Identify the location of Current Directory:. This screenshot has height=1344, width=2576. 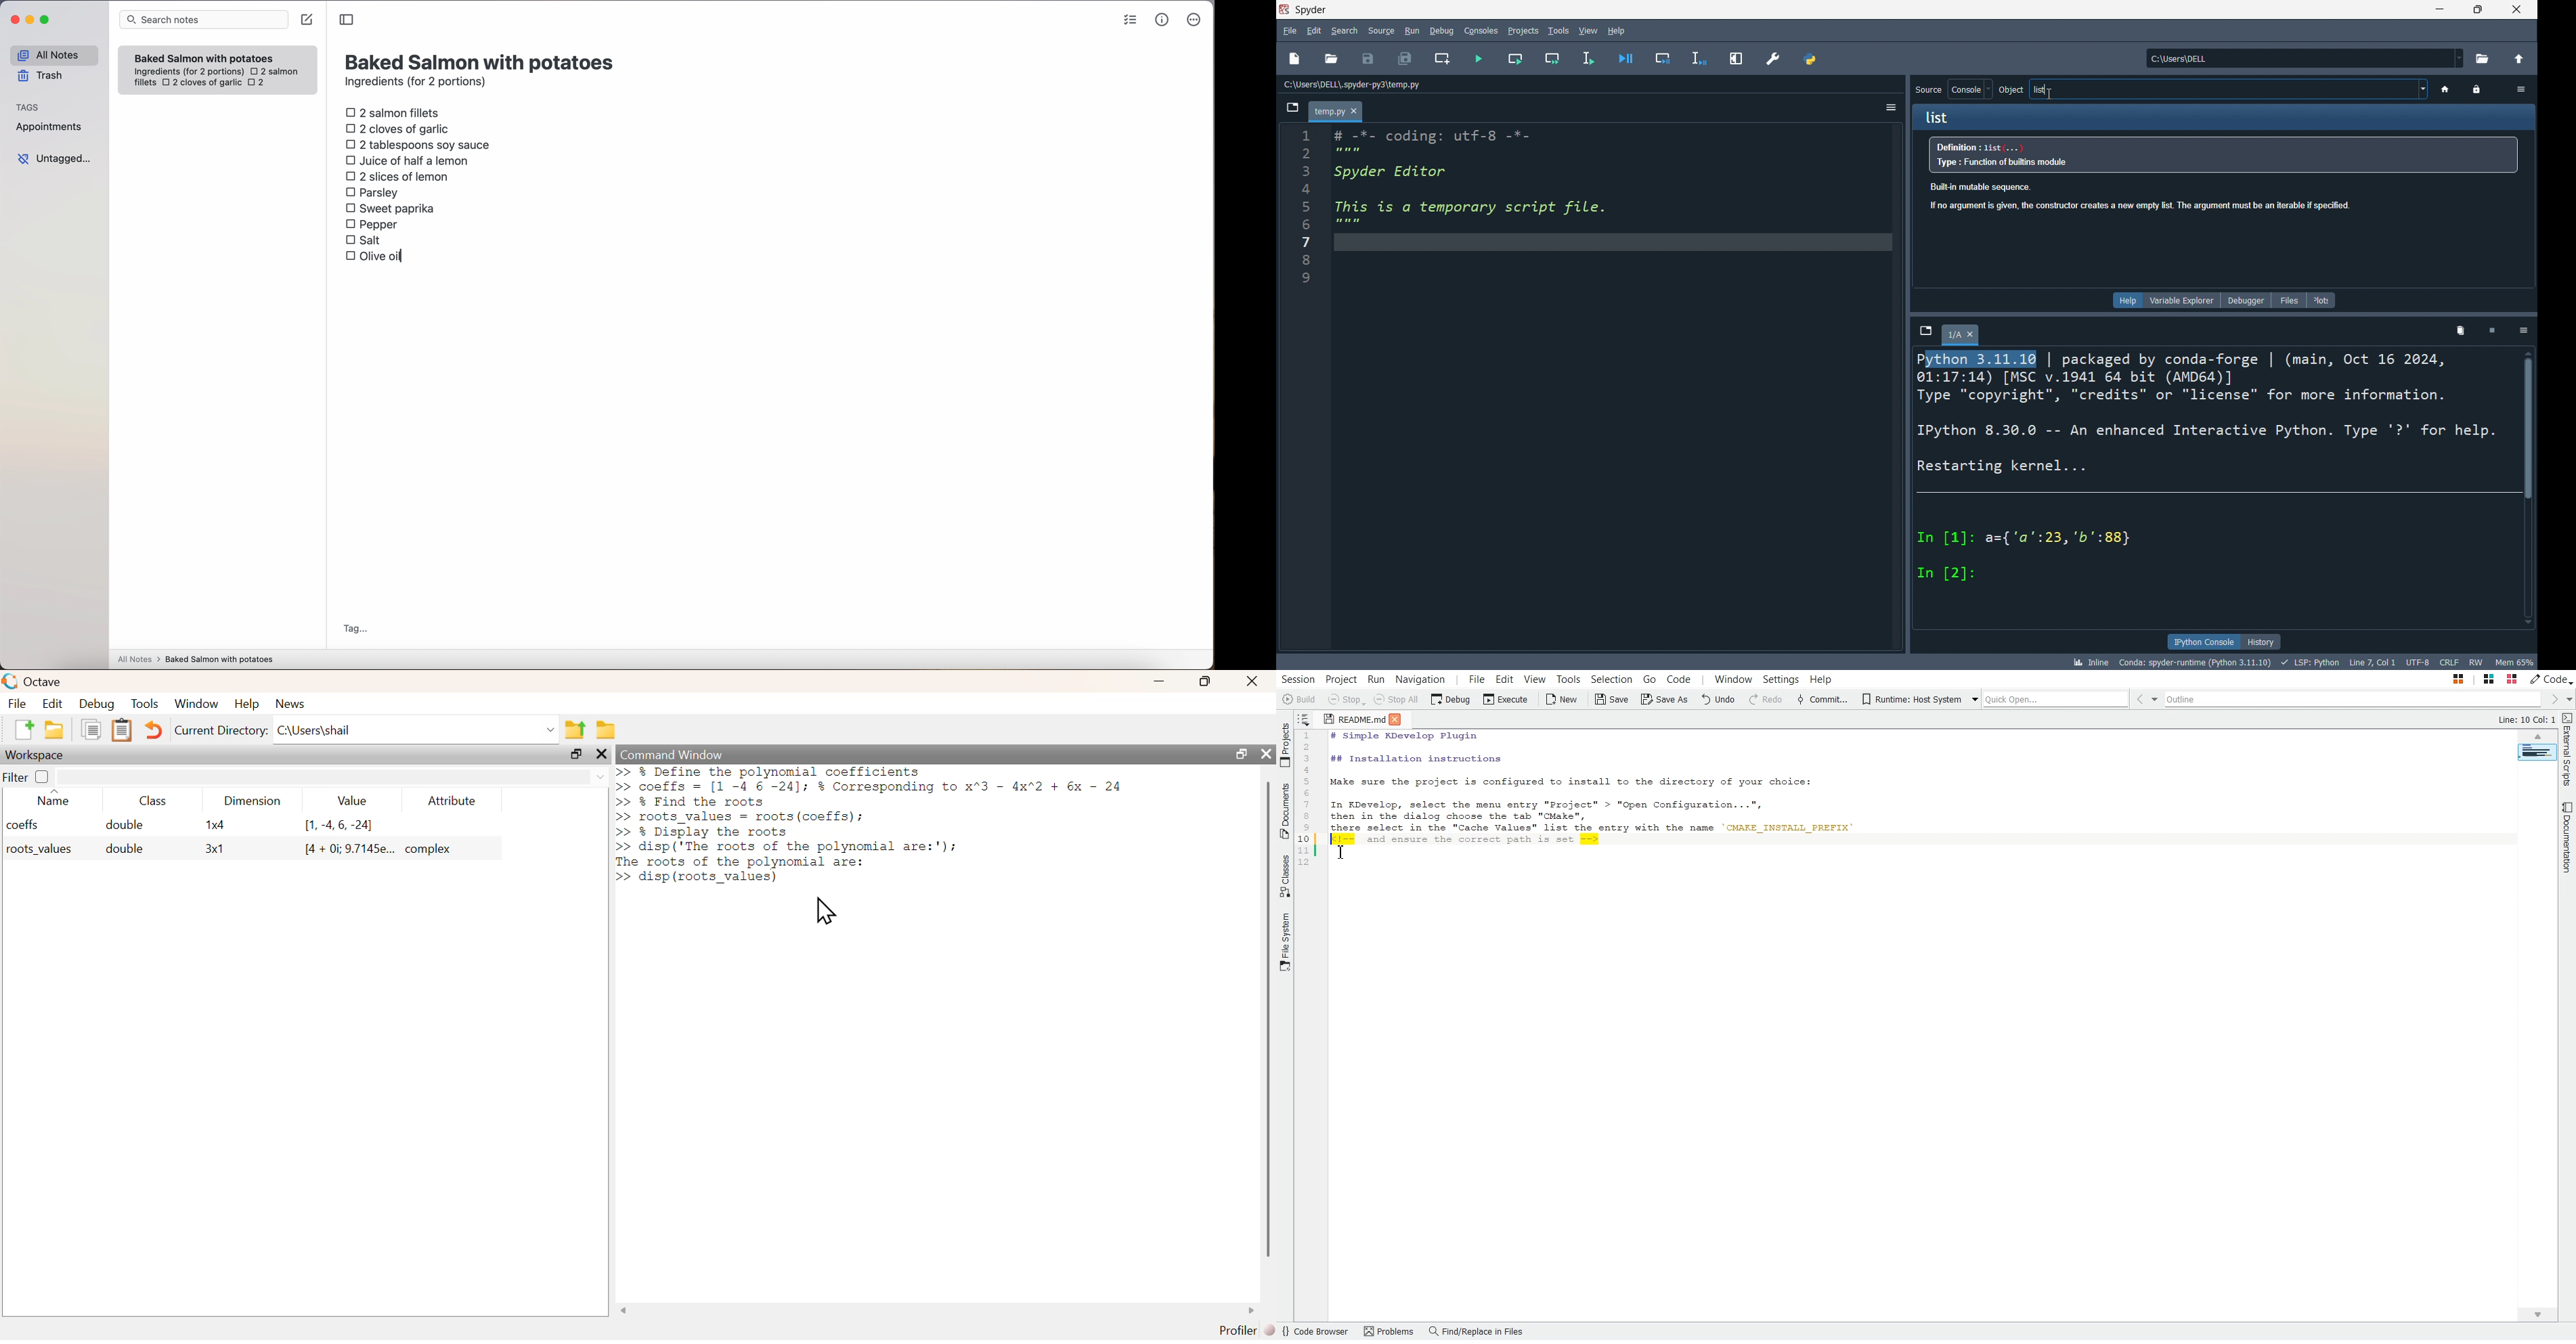
(220, 730).